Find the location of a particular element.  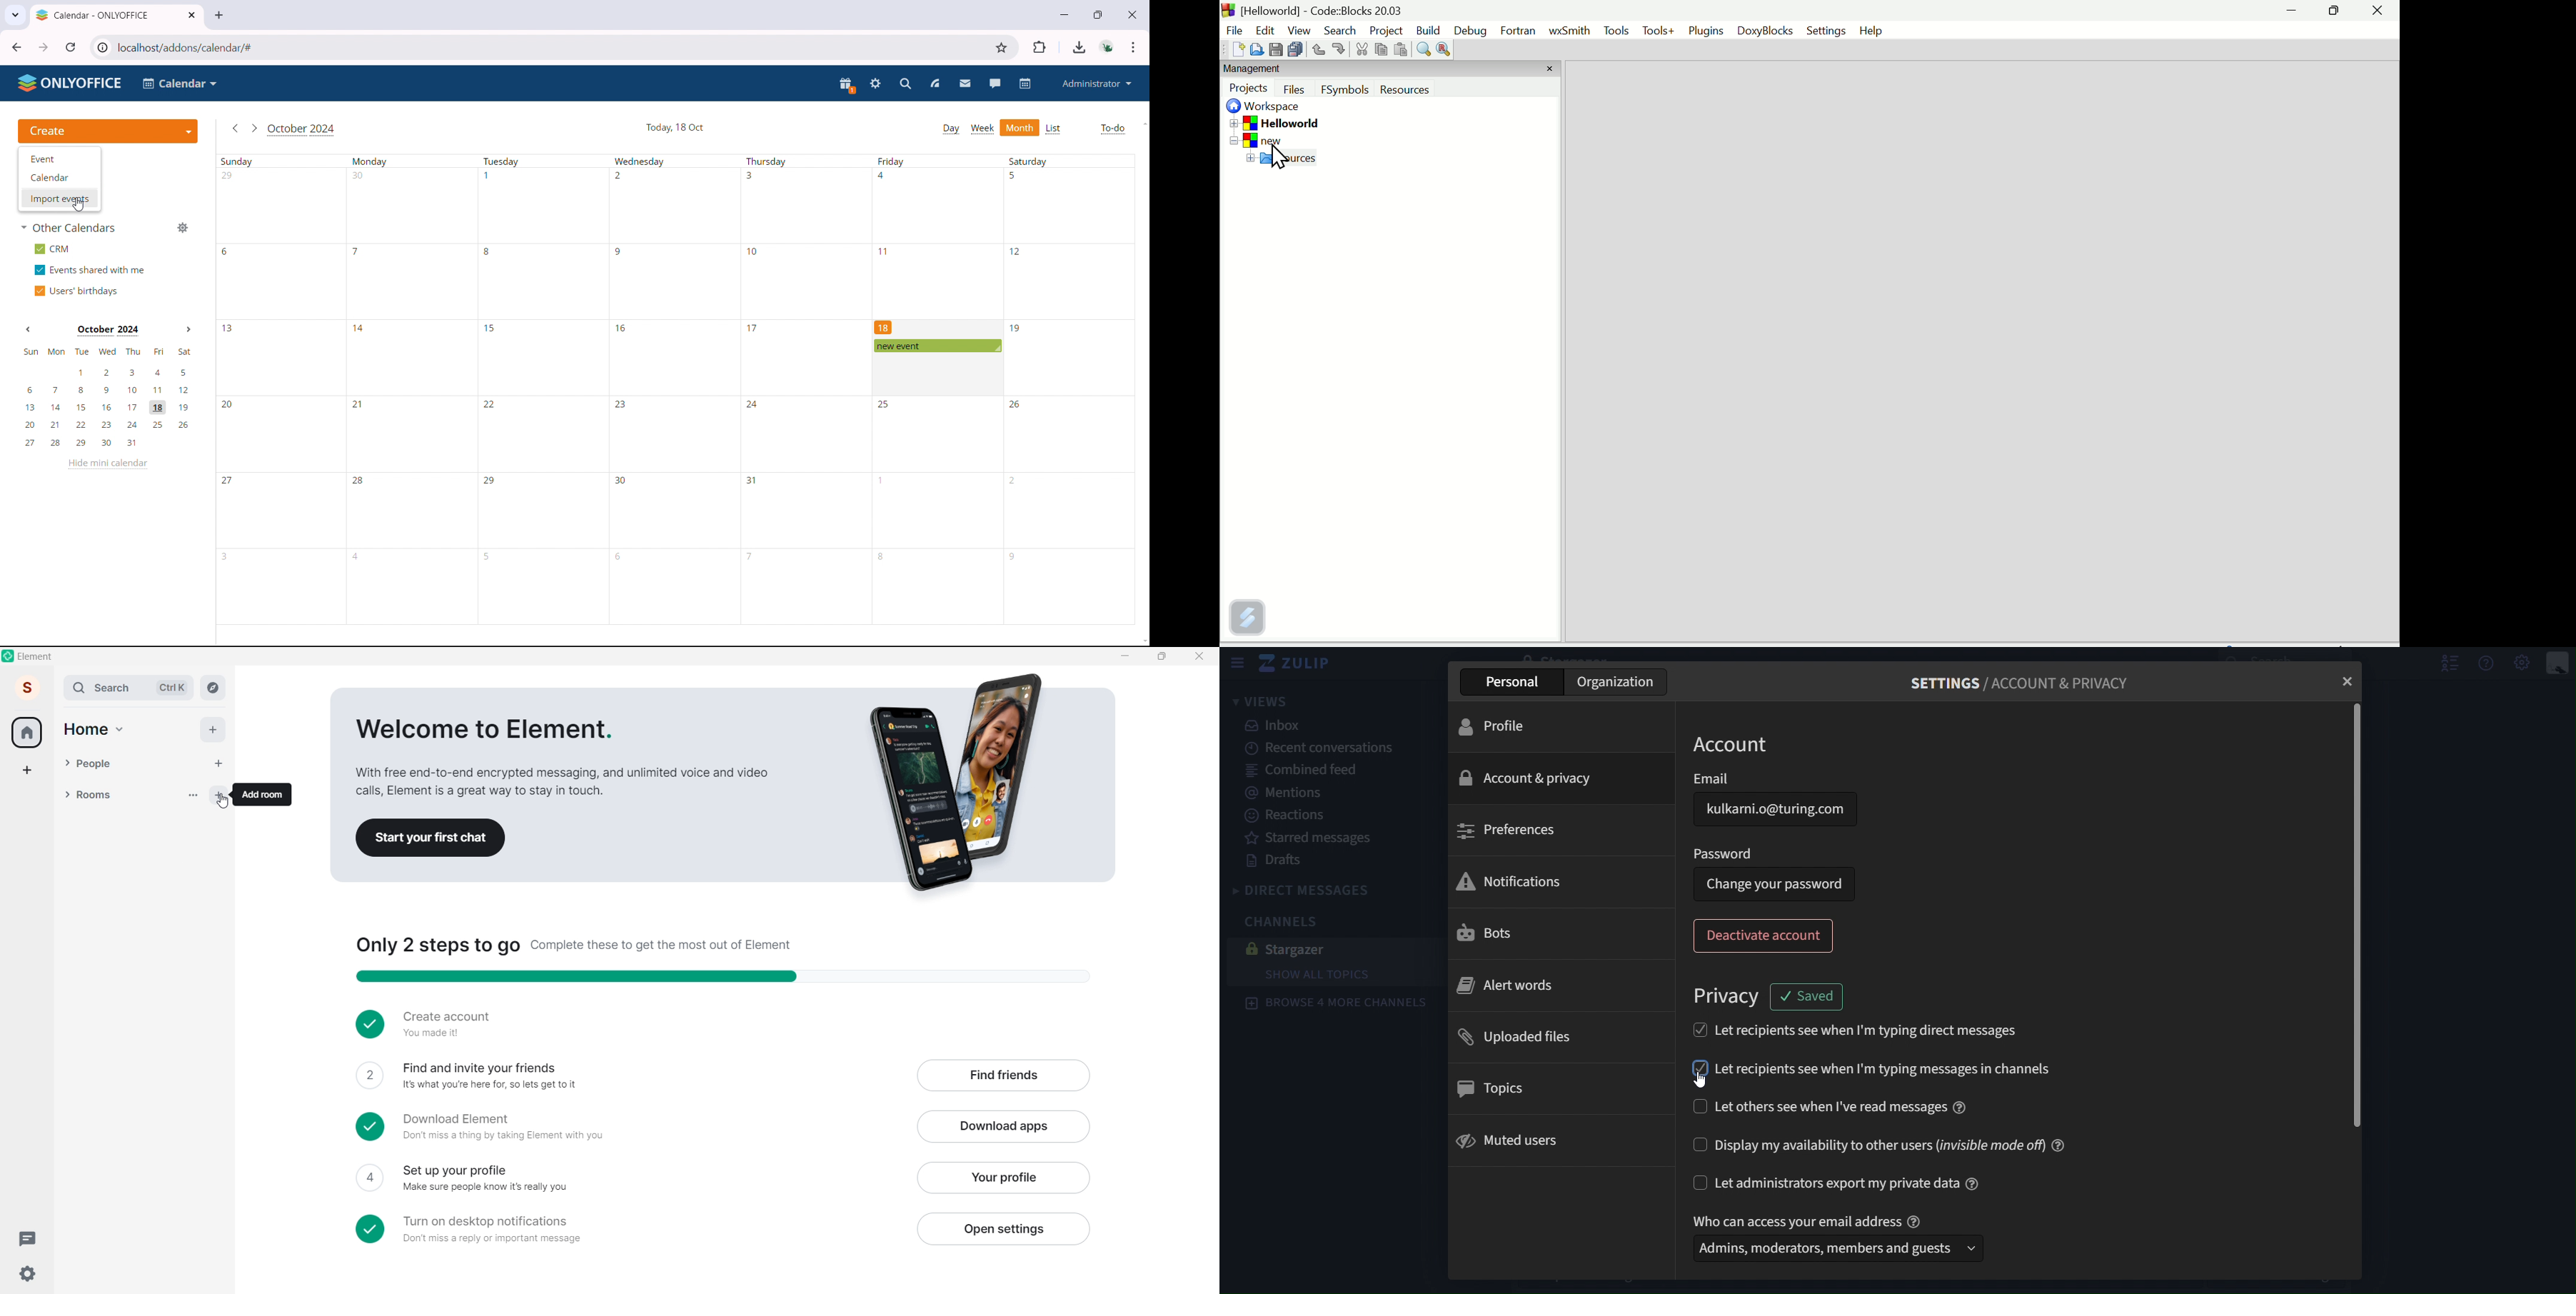

let recipients see when I'm typing messages in channels is located at coordinates (1870, 1069).